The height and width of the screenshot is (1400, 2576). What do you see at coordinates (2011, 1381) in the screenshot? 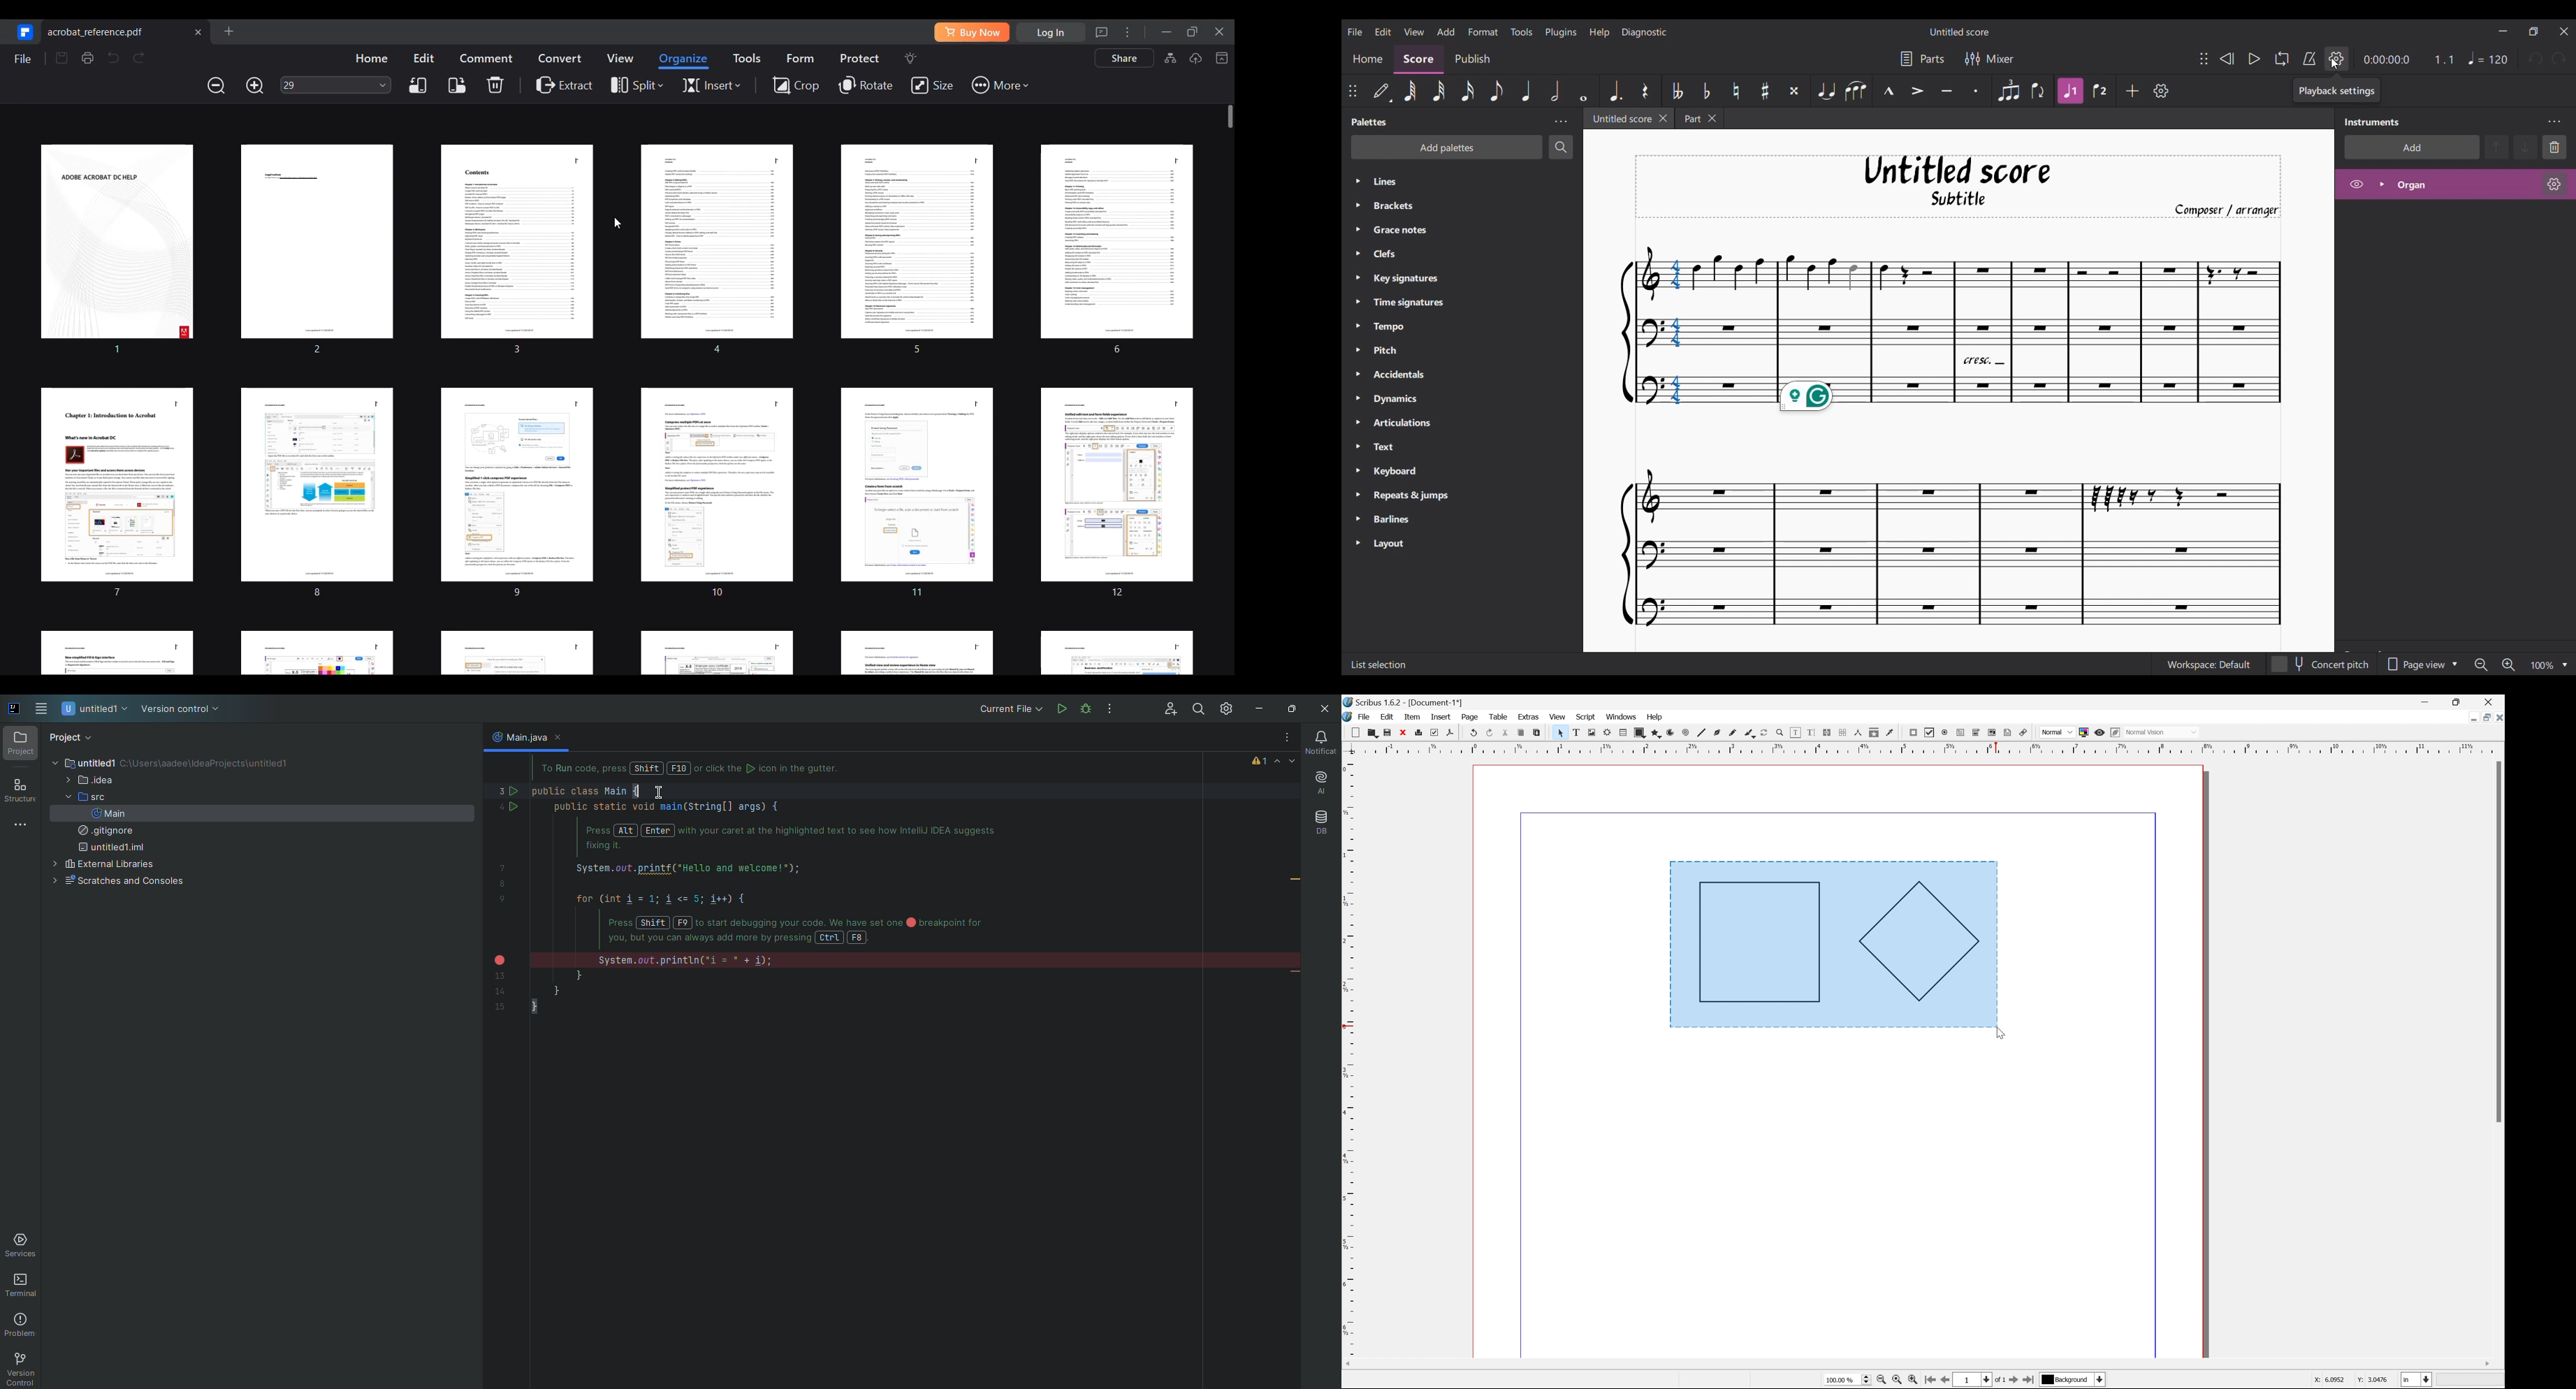
I see `Go to next page` at bounding box center [2011, 1381].